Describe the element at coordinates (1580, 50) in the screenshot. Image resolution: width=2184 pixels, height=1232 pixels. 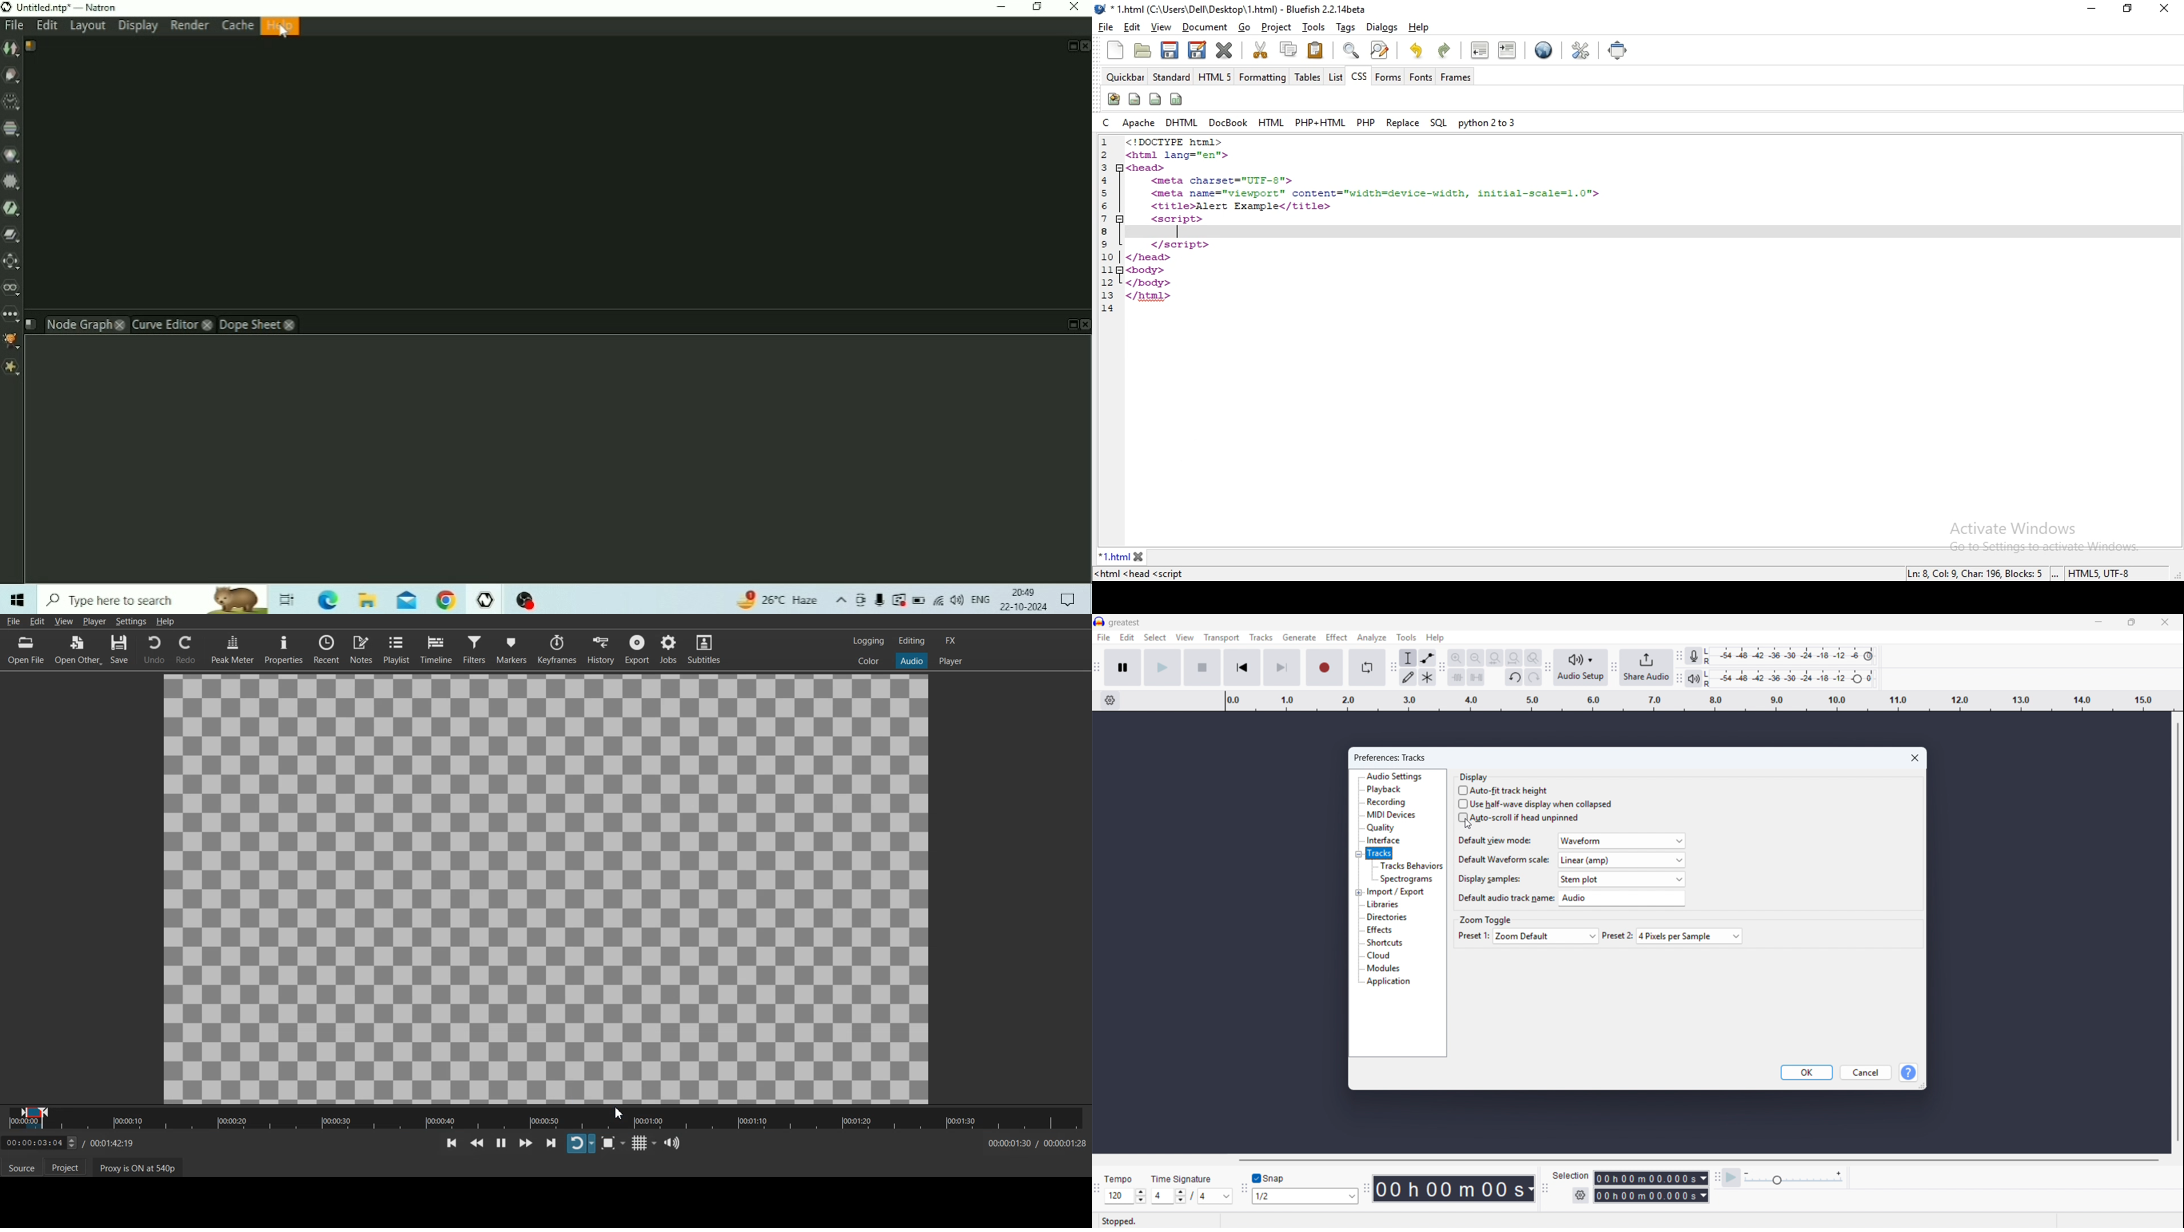
I see `tools` at that location.